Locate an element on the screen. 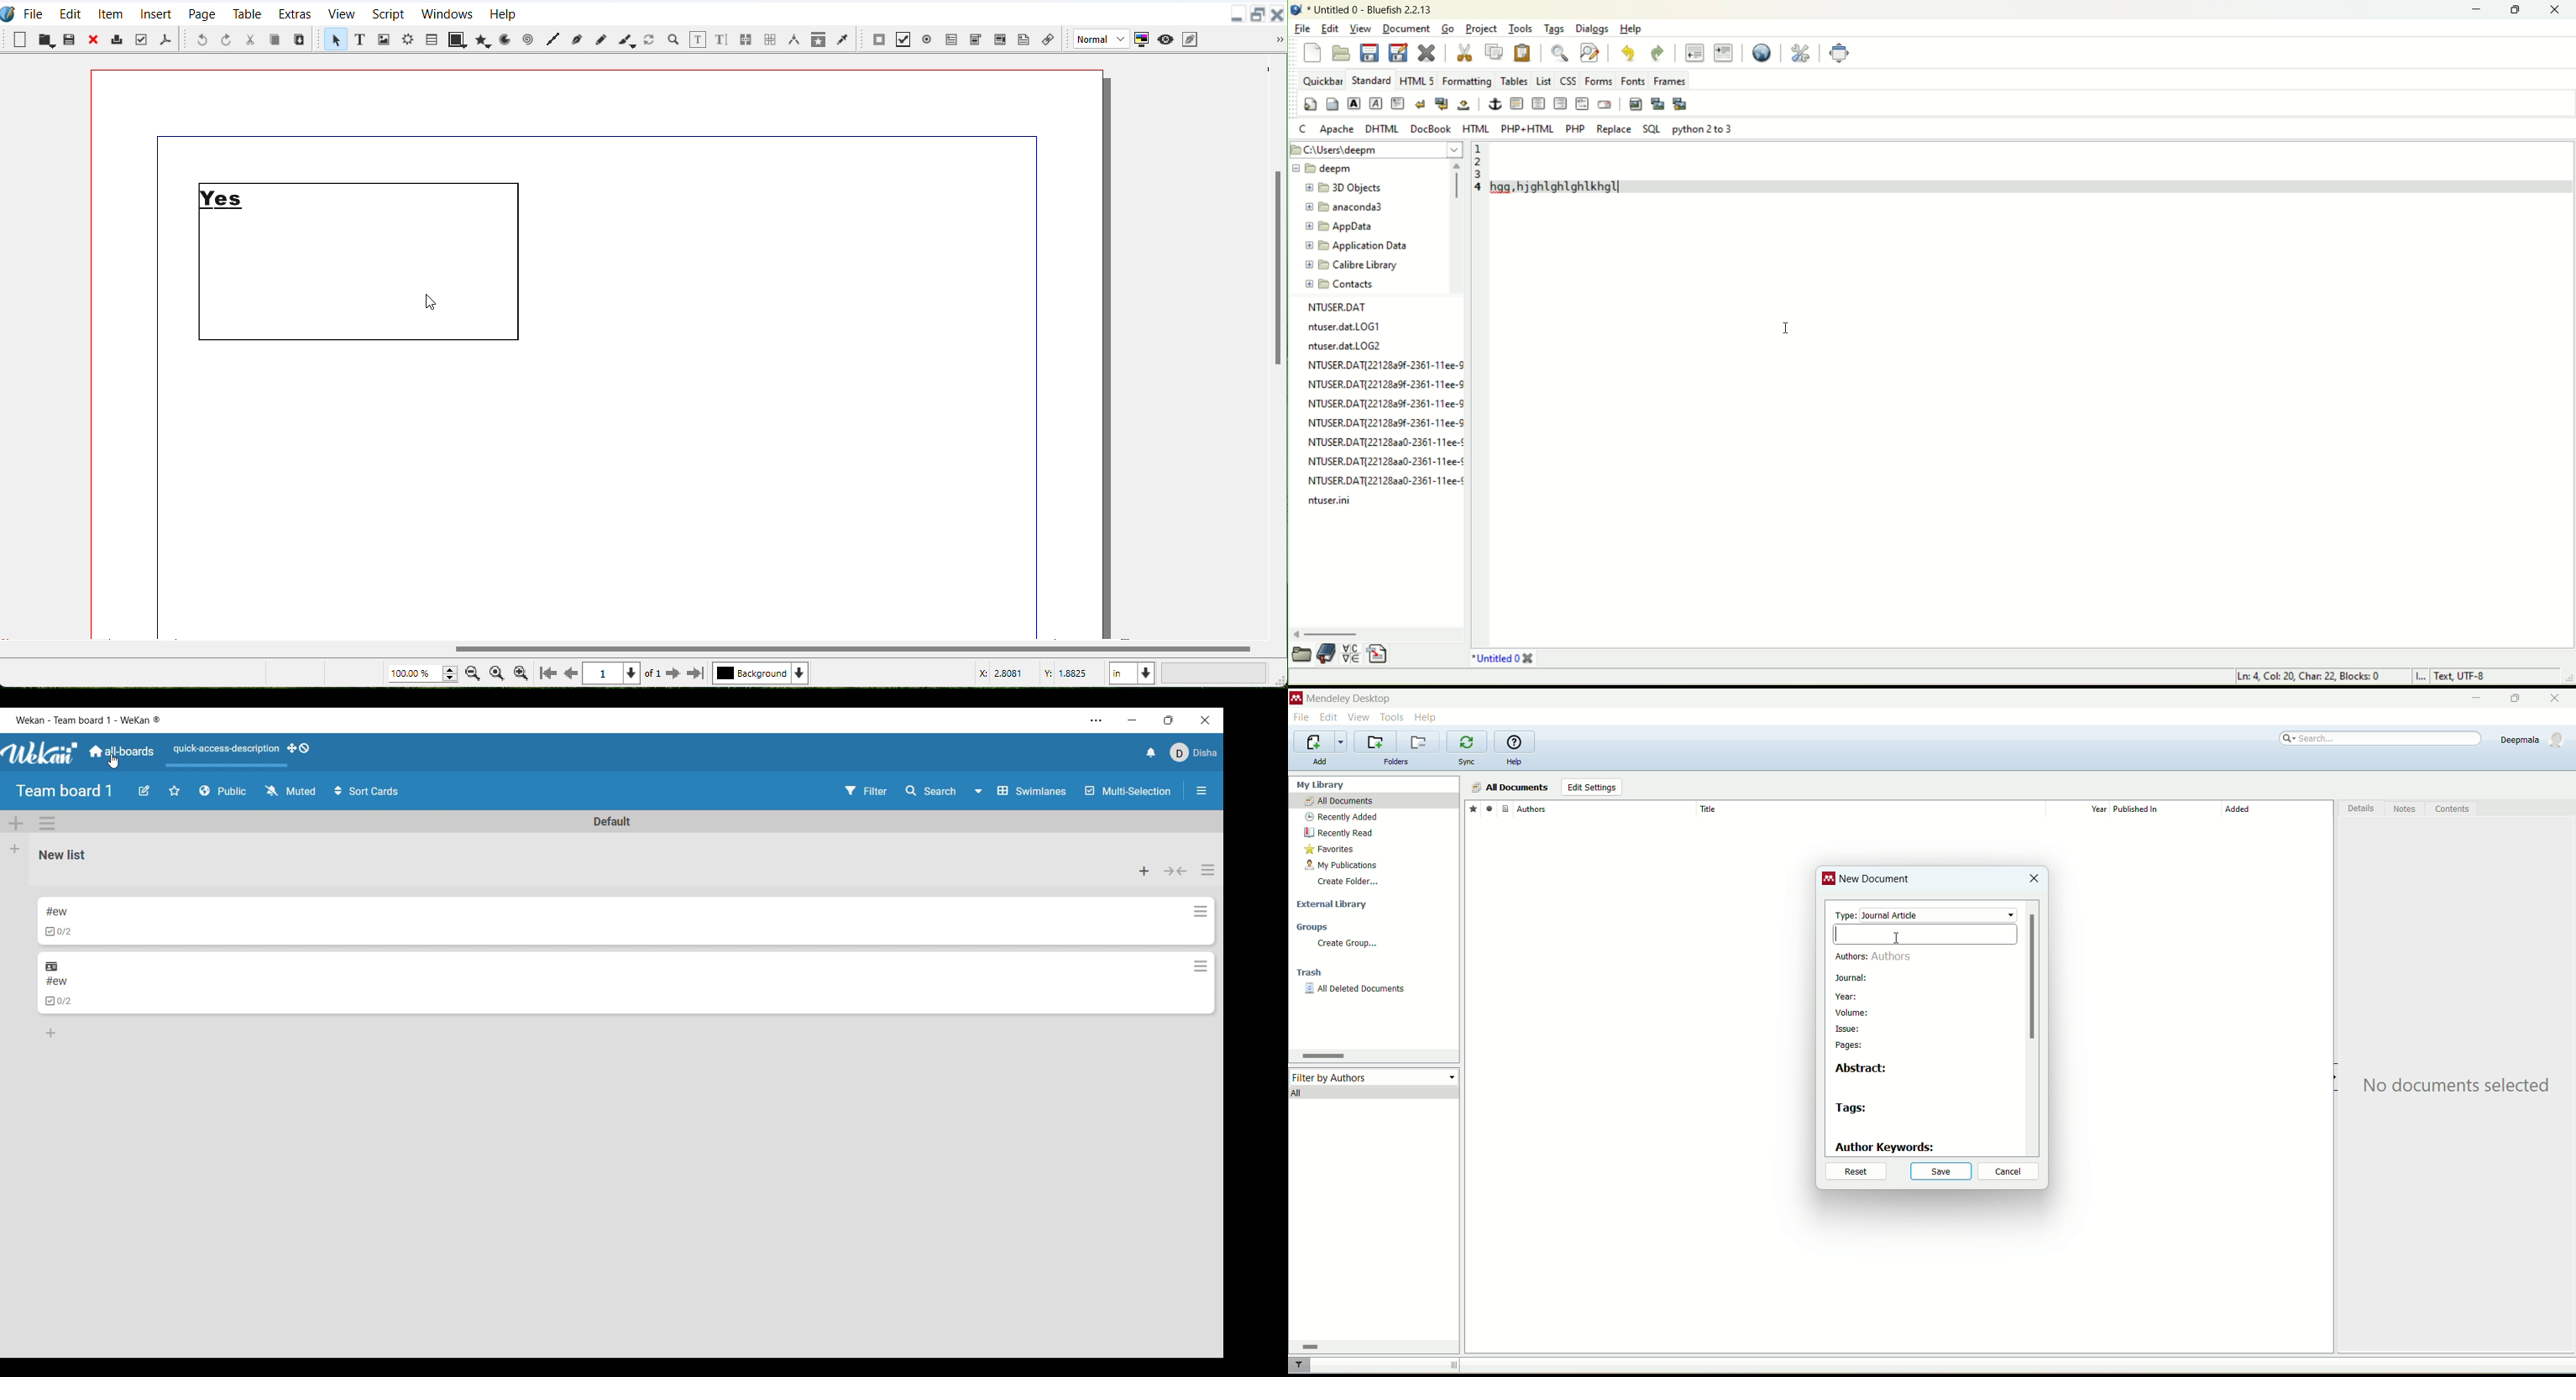 The height and width of the screenshot is (1400, 2576). Close is located at coordinates (1280, 13).